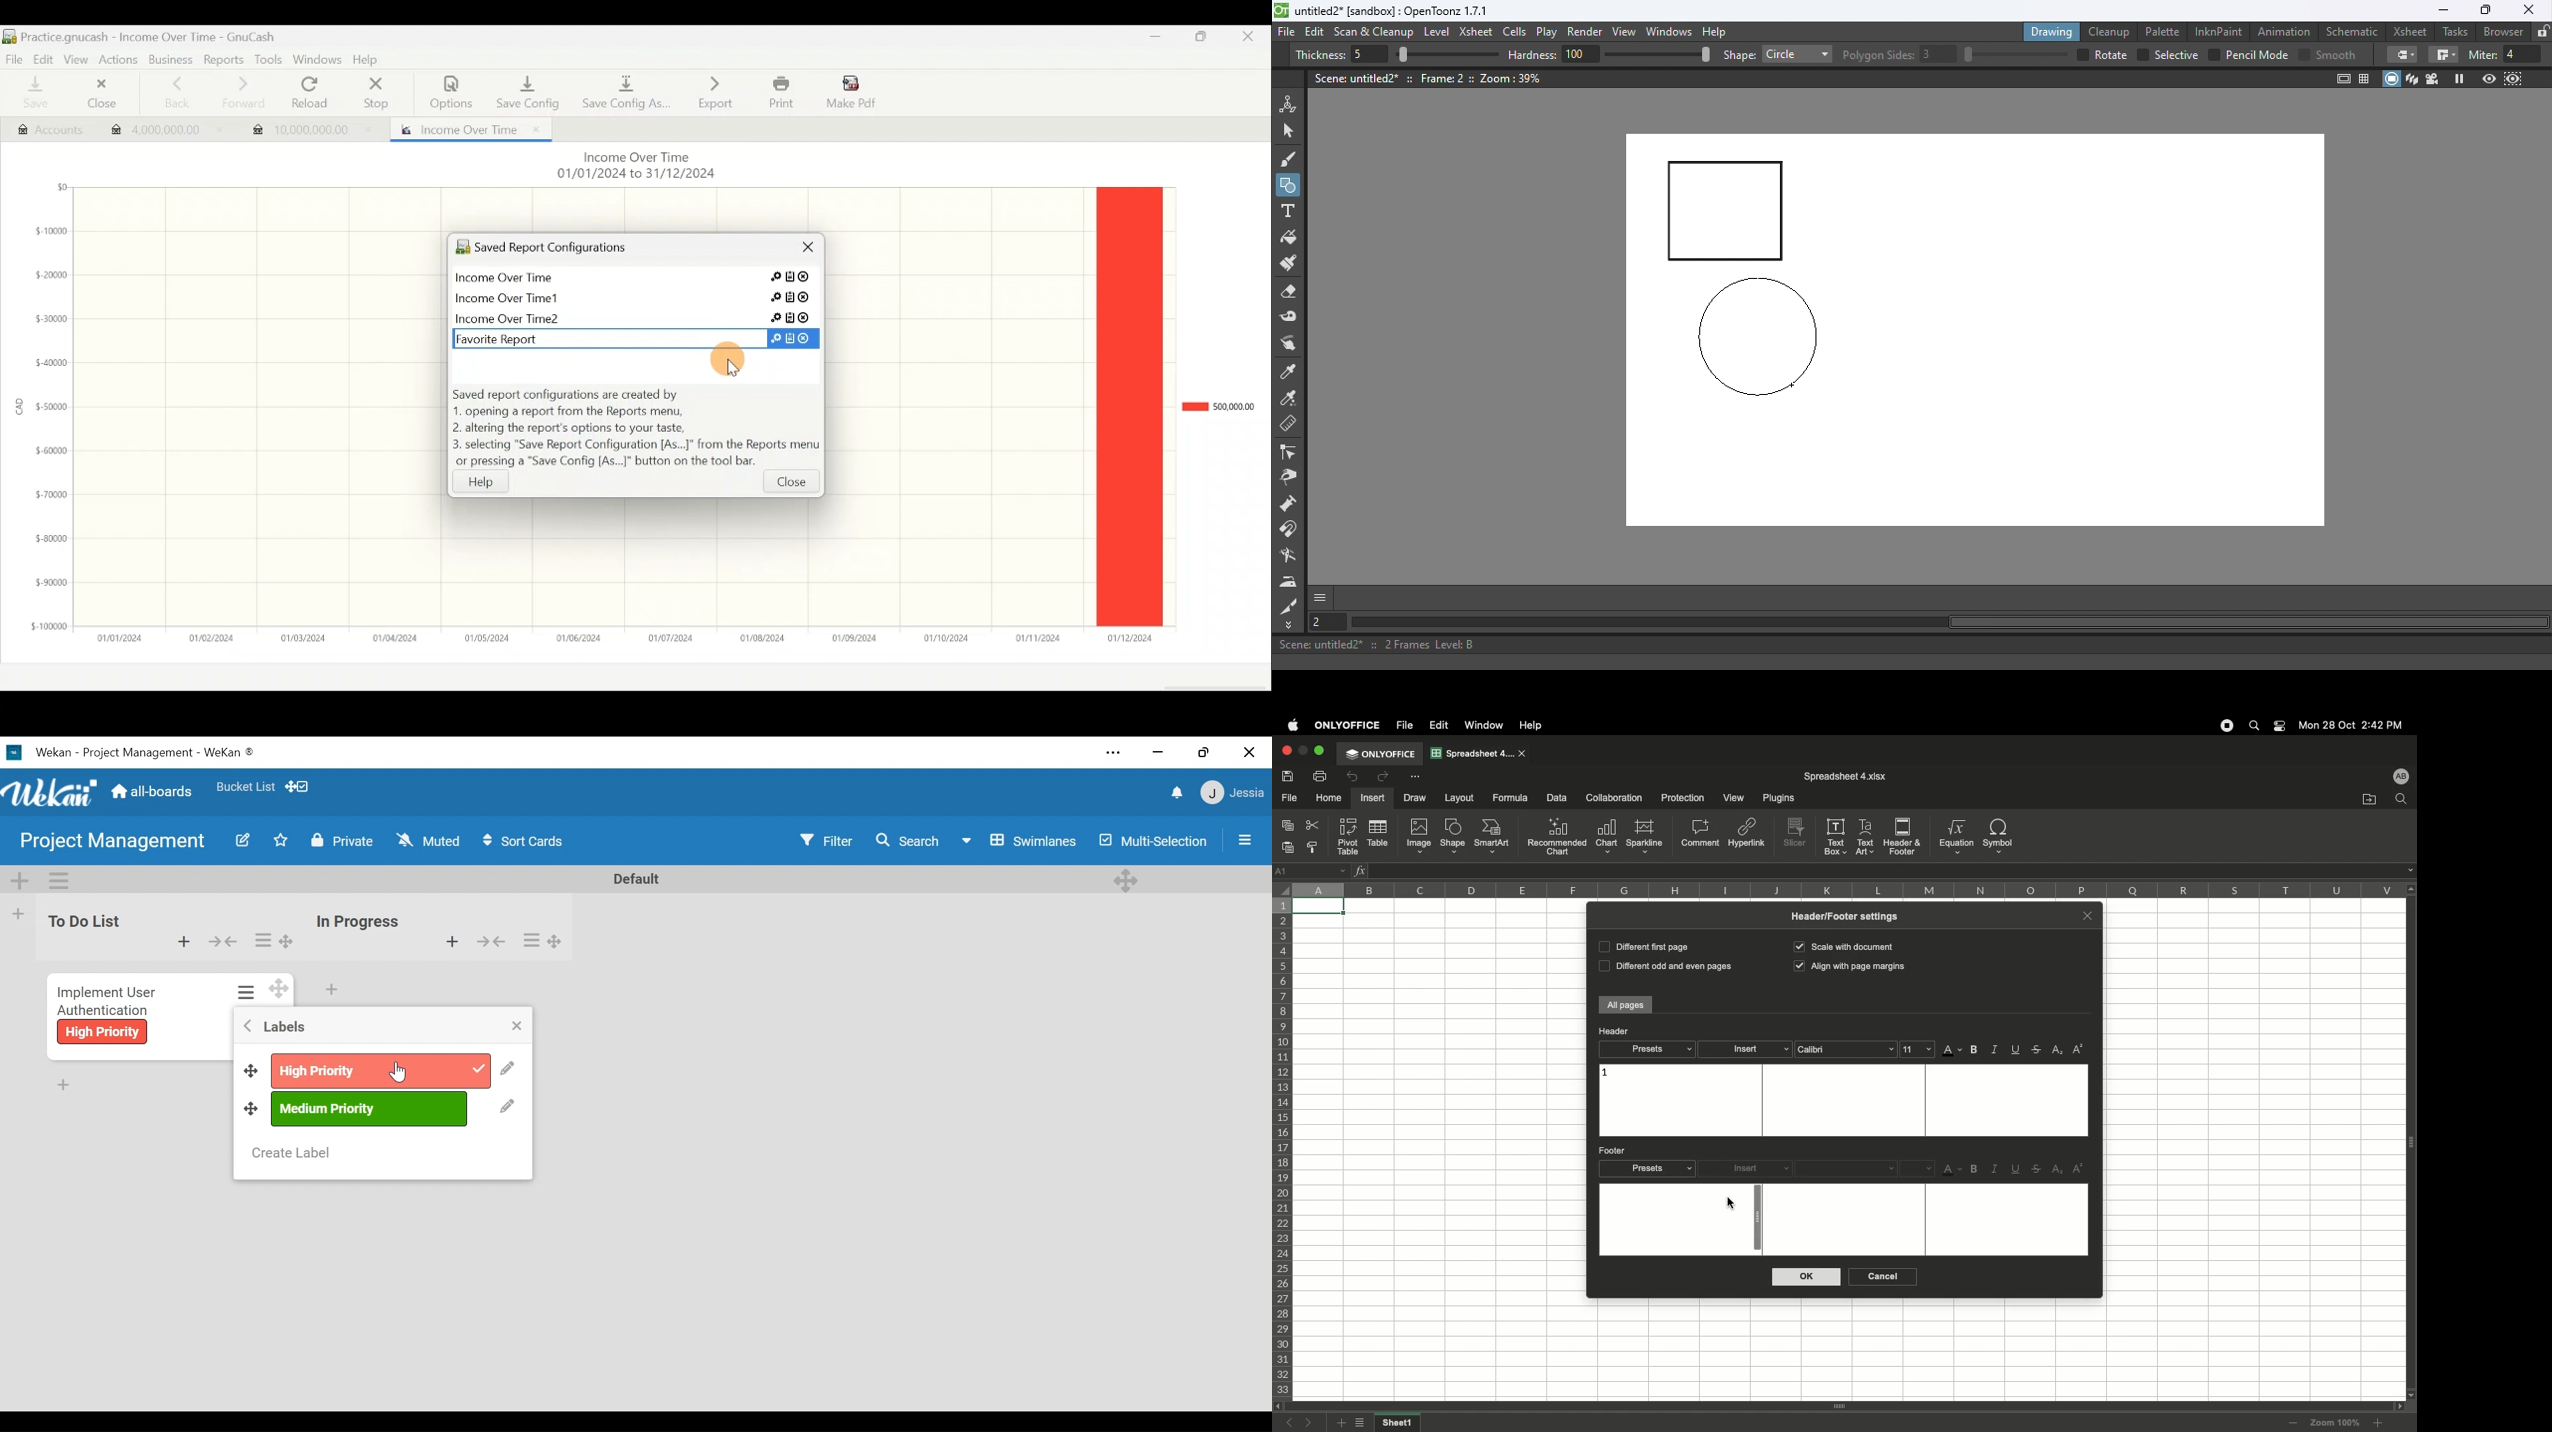  What do you see at coordinates (1399, 1423) in the screenshot?
I see `Sheet name` at bounding box center [1399, 1423].